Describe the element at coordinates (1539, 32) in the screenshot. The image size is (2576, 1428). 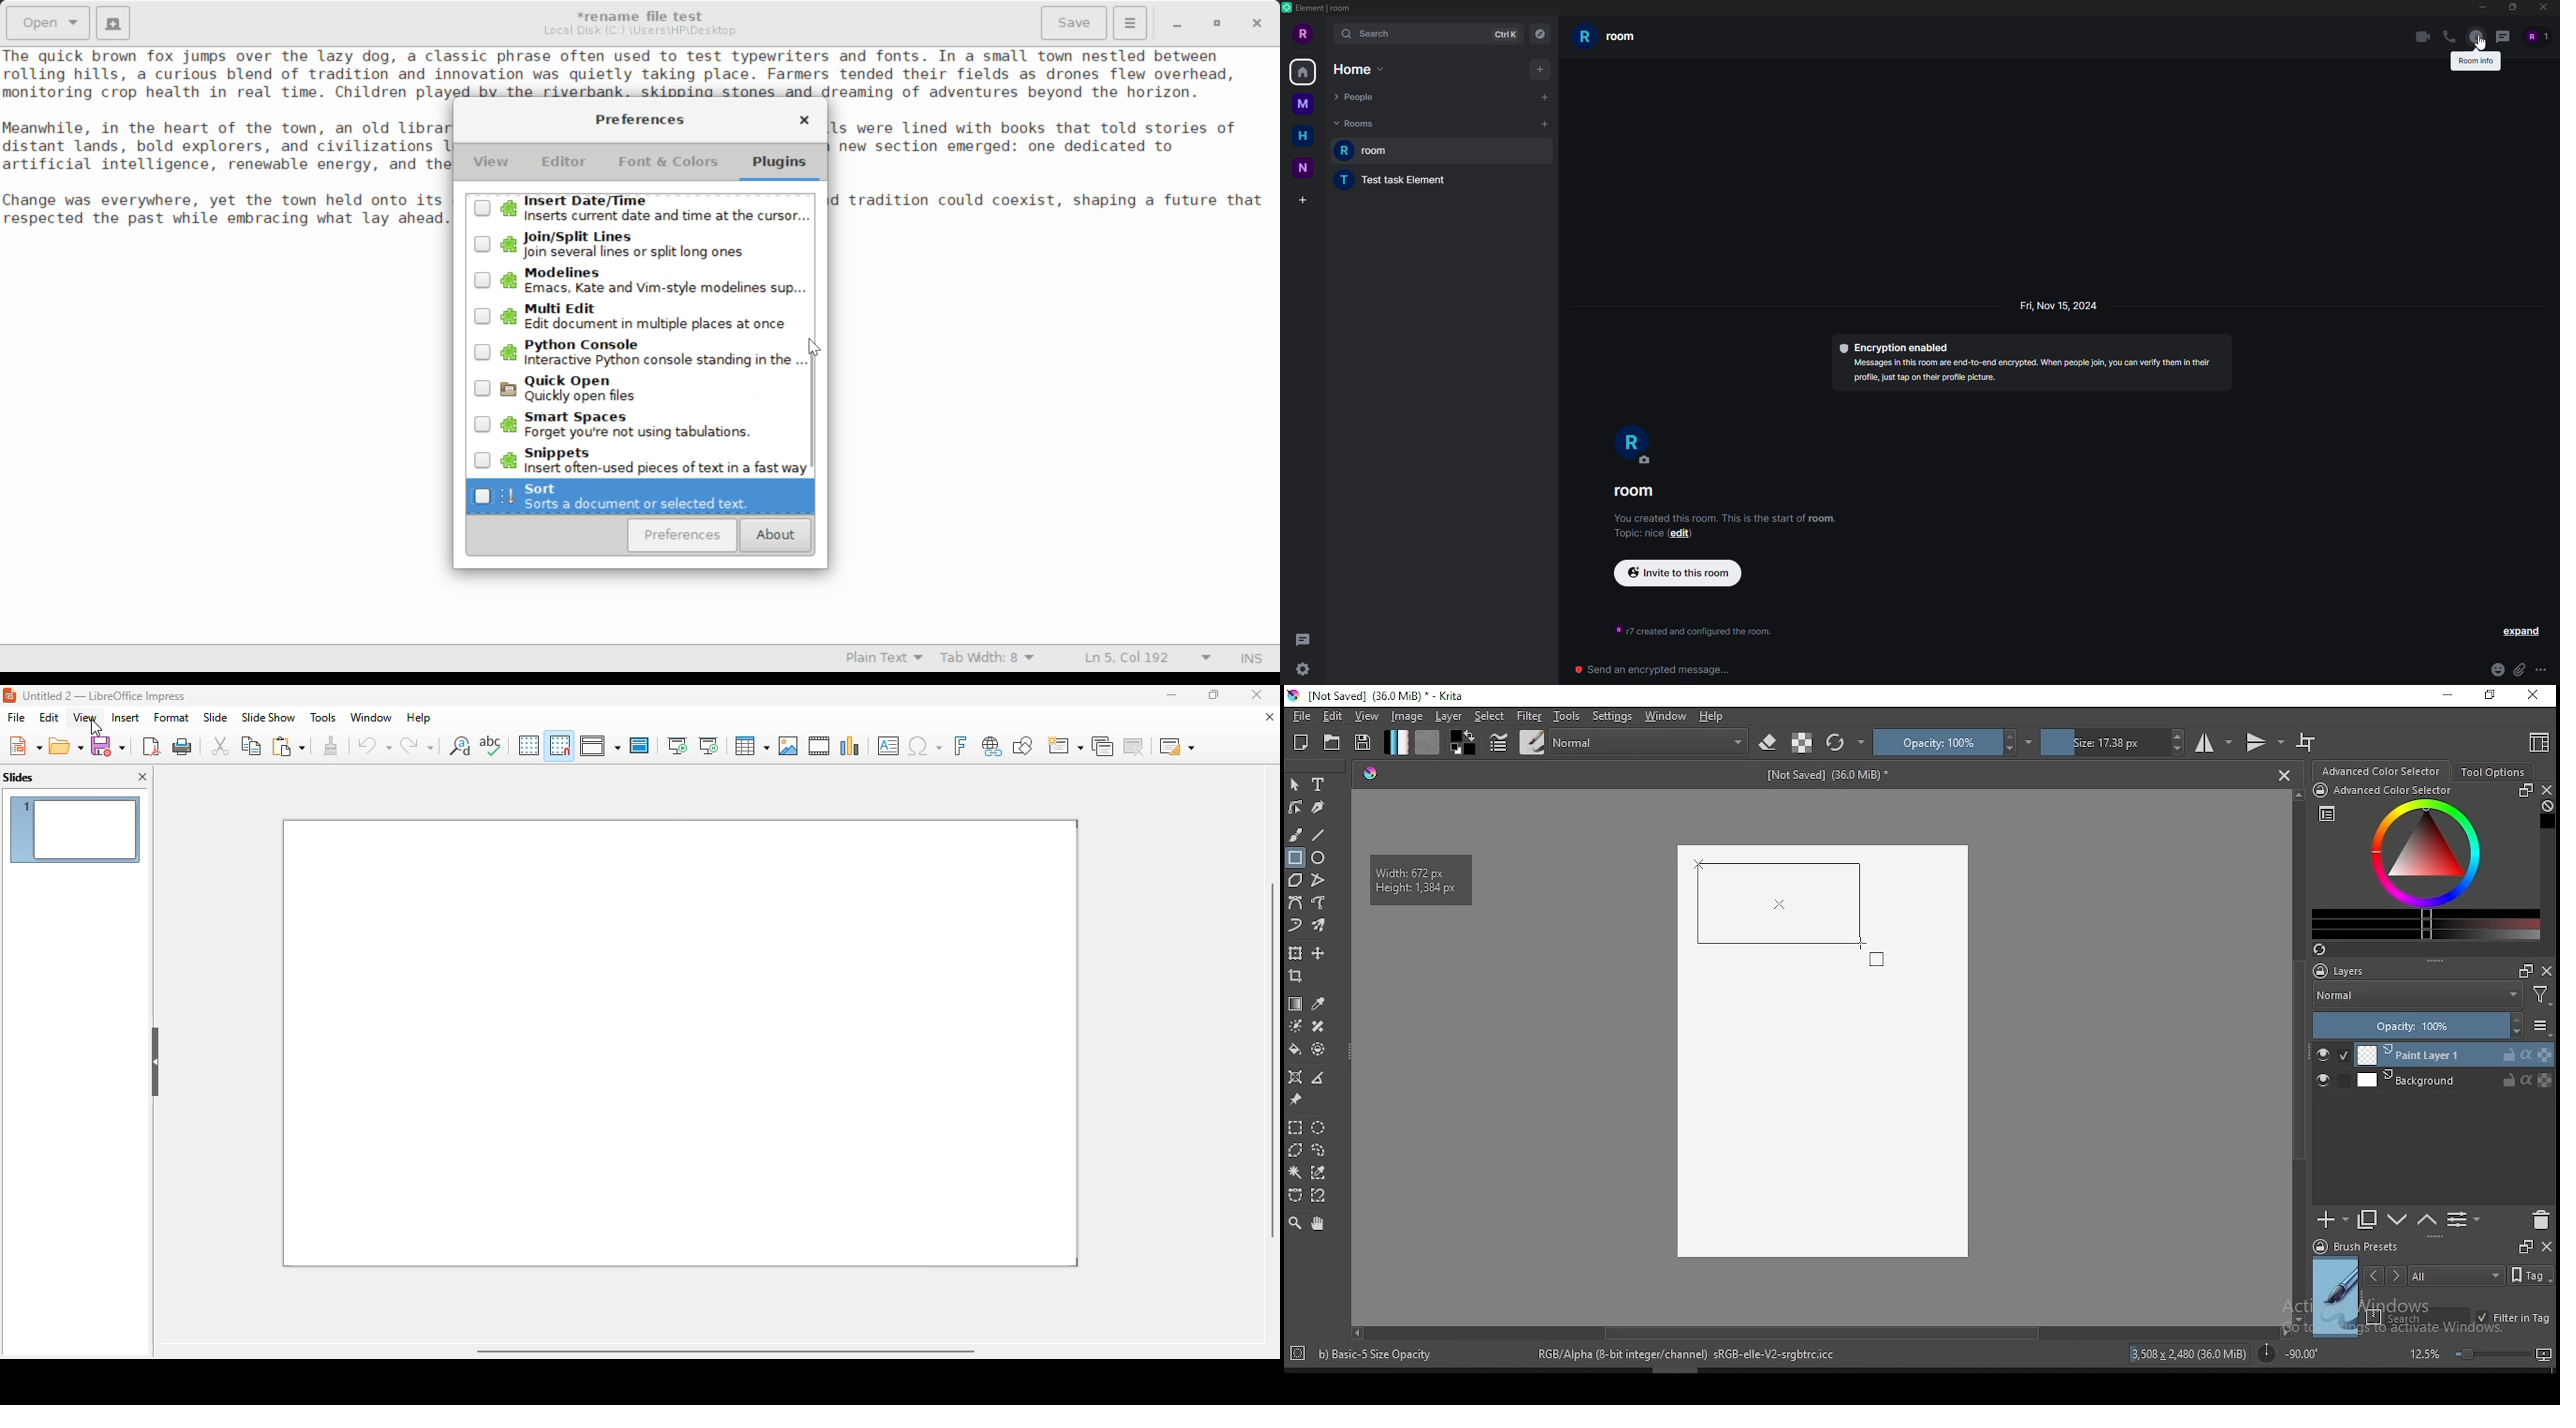
I see `navigation` at that location.